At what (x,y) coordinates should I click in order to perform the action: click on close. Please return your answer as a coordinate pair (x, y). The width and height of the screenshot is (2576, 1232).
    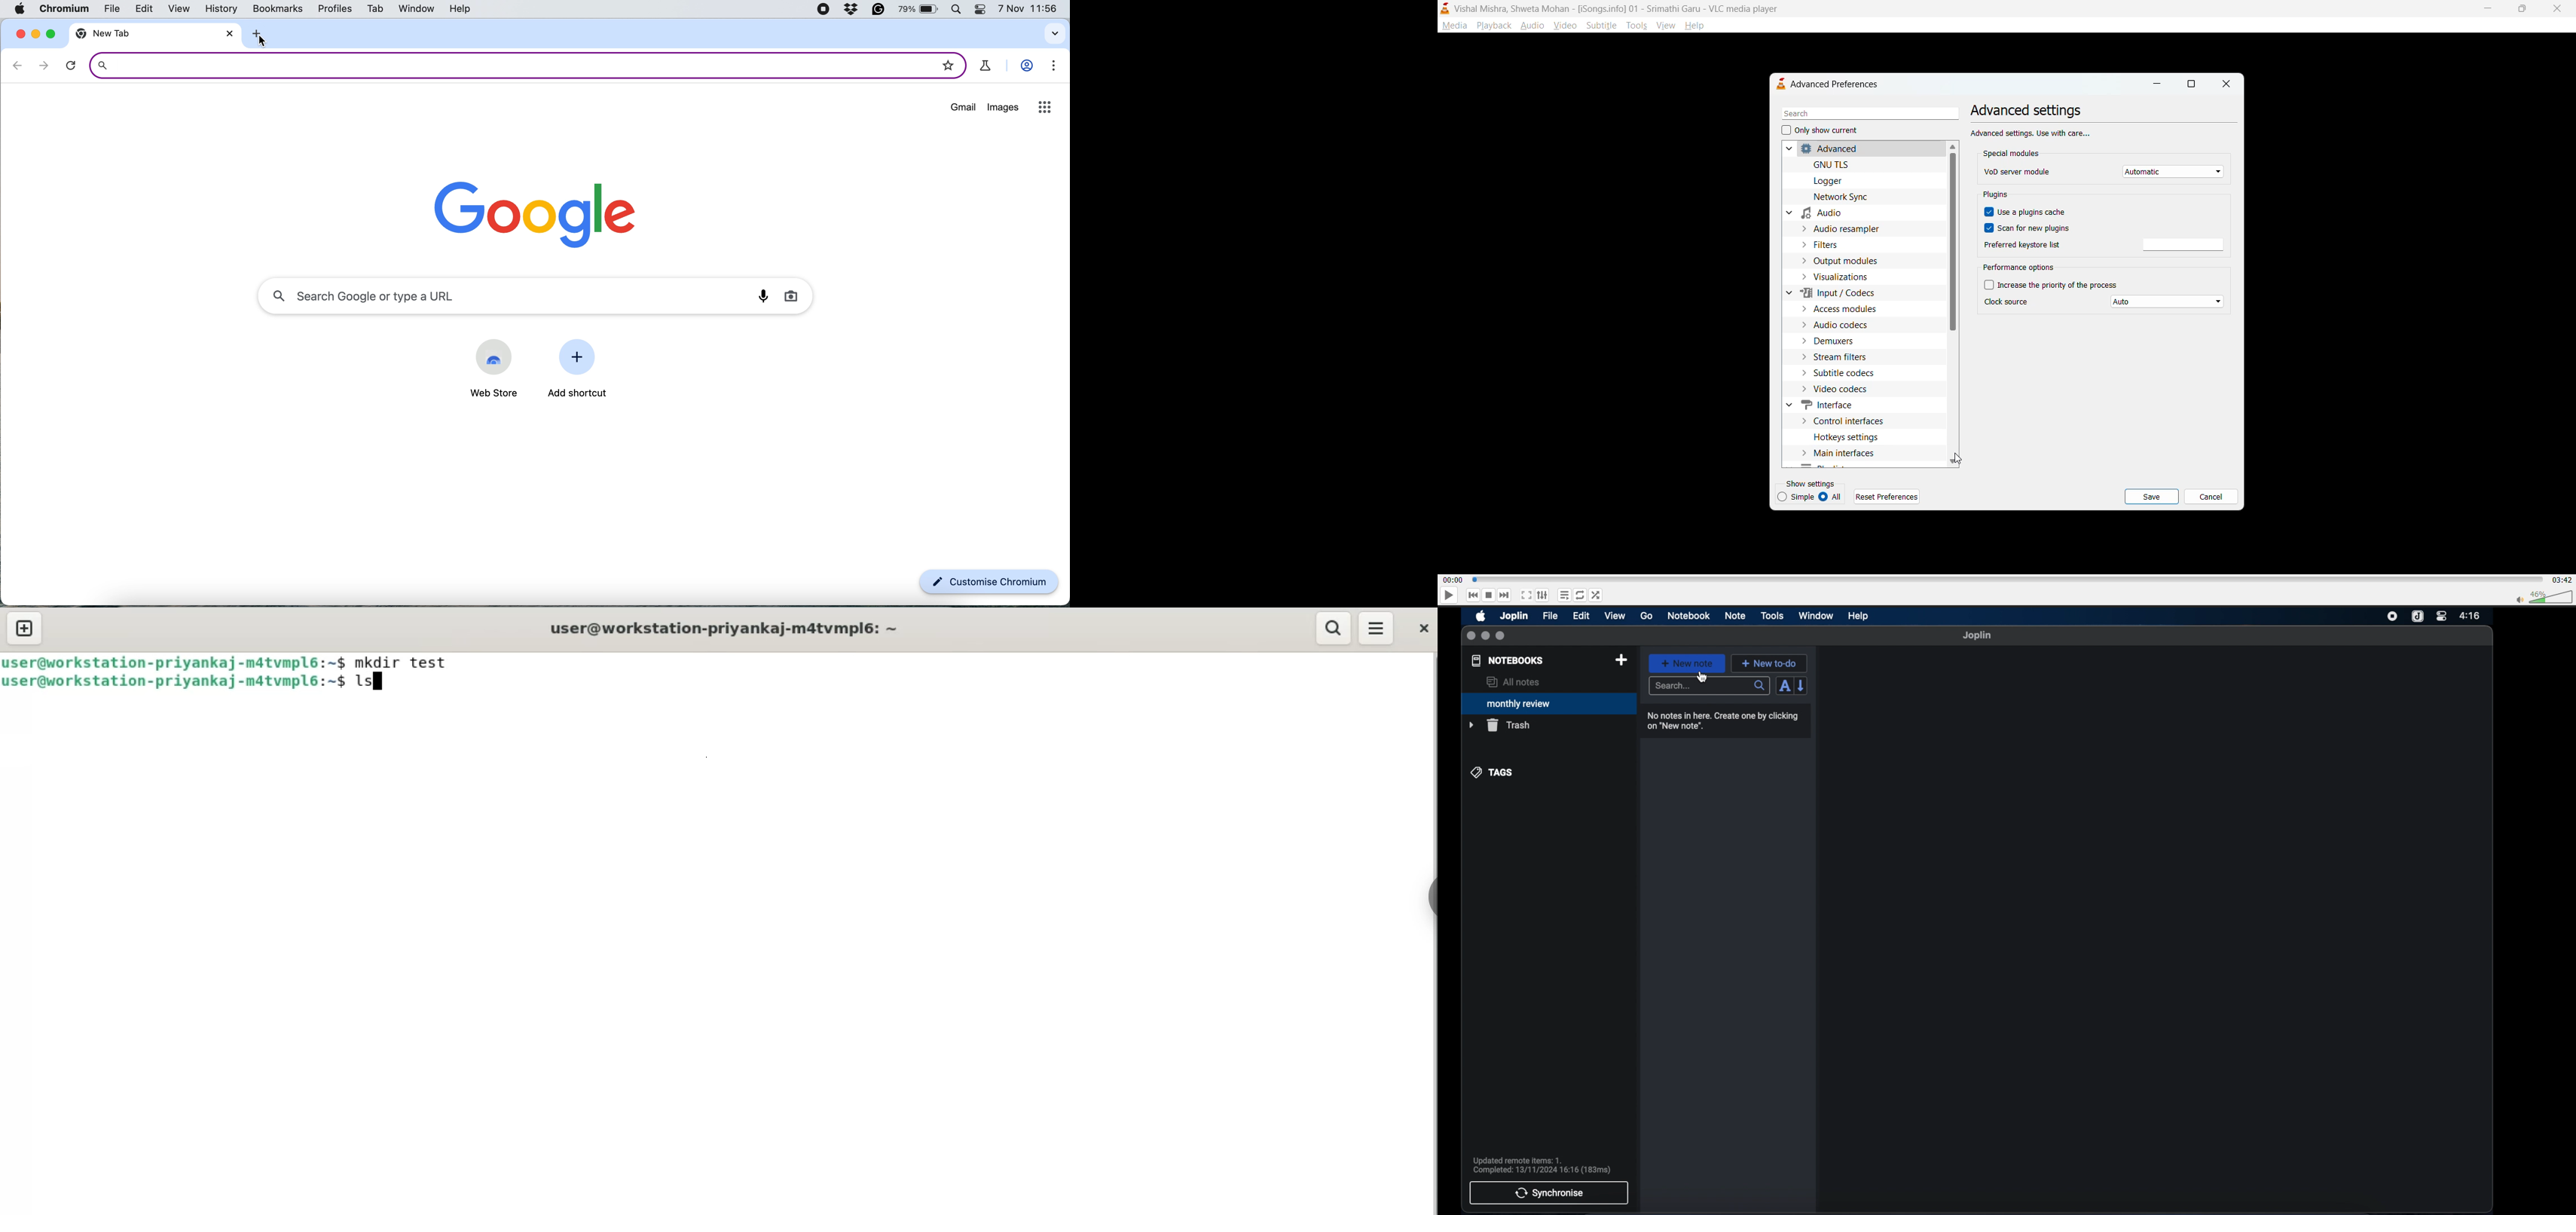
    Looking at the image, I should click on (2227, 83).